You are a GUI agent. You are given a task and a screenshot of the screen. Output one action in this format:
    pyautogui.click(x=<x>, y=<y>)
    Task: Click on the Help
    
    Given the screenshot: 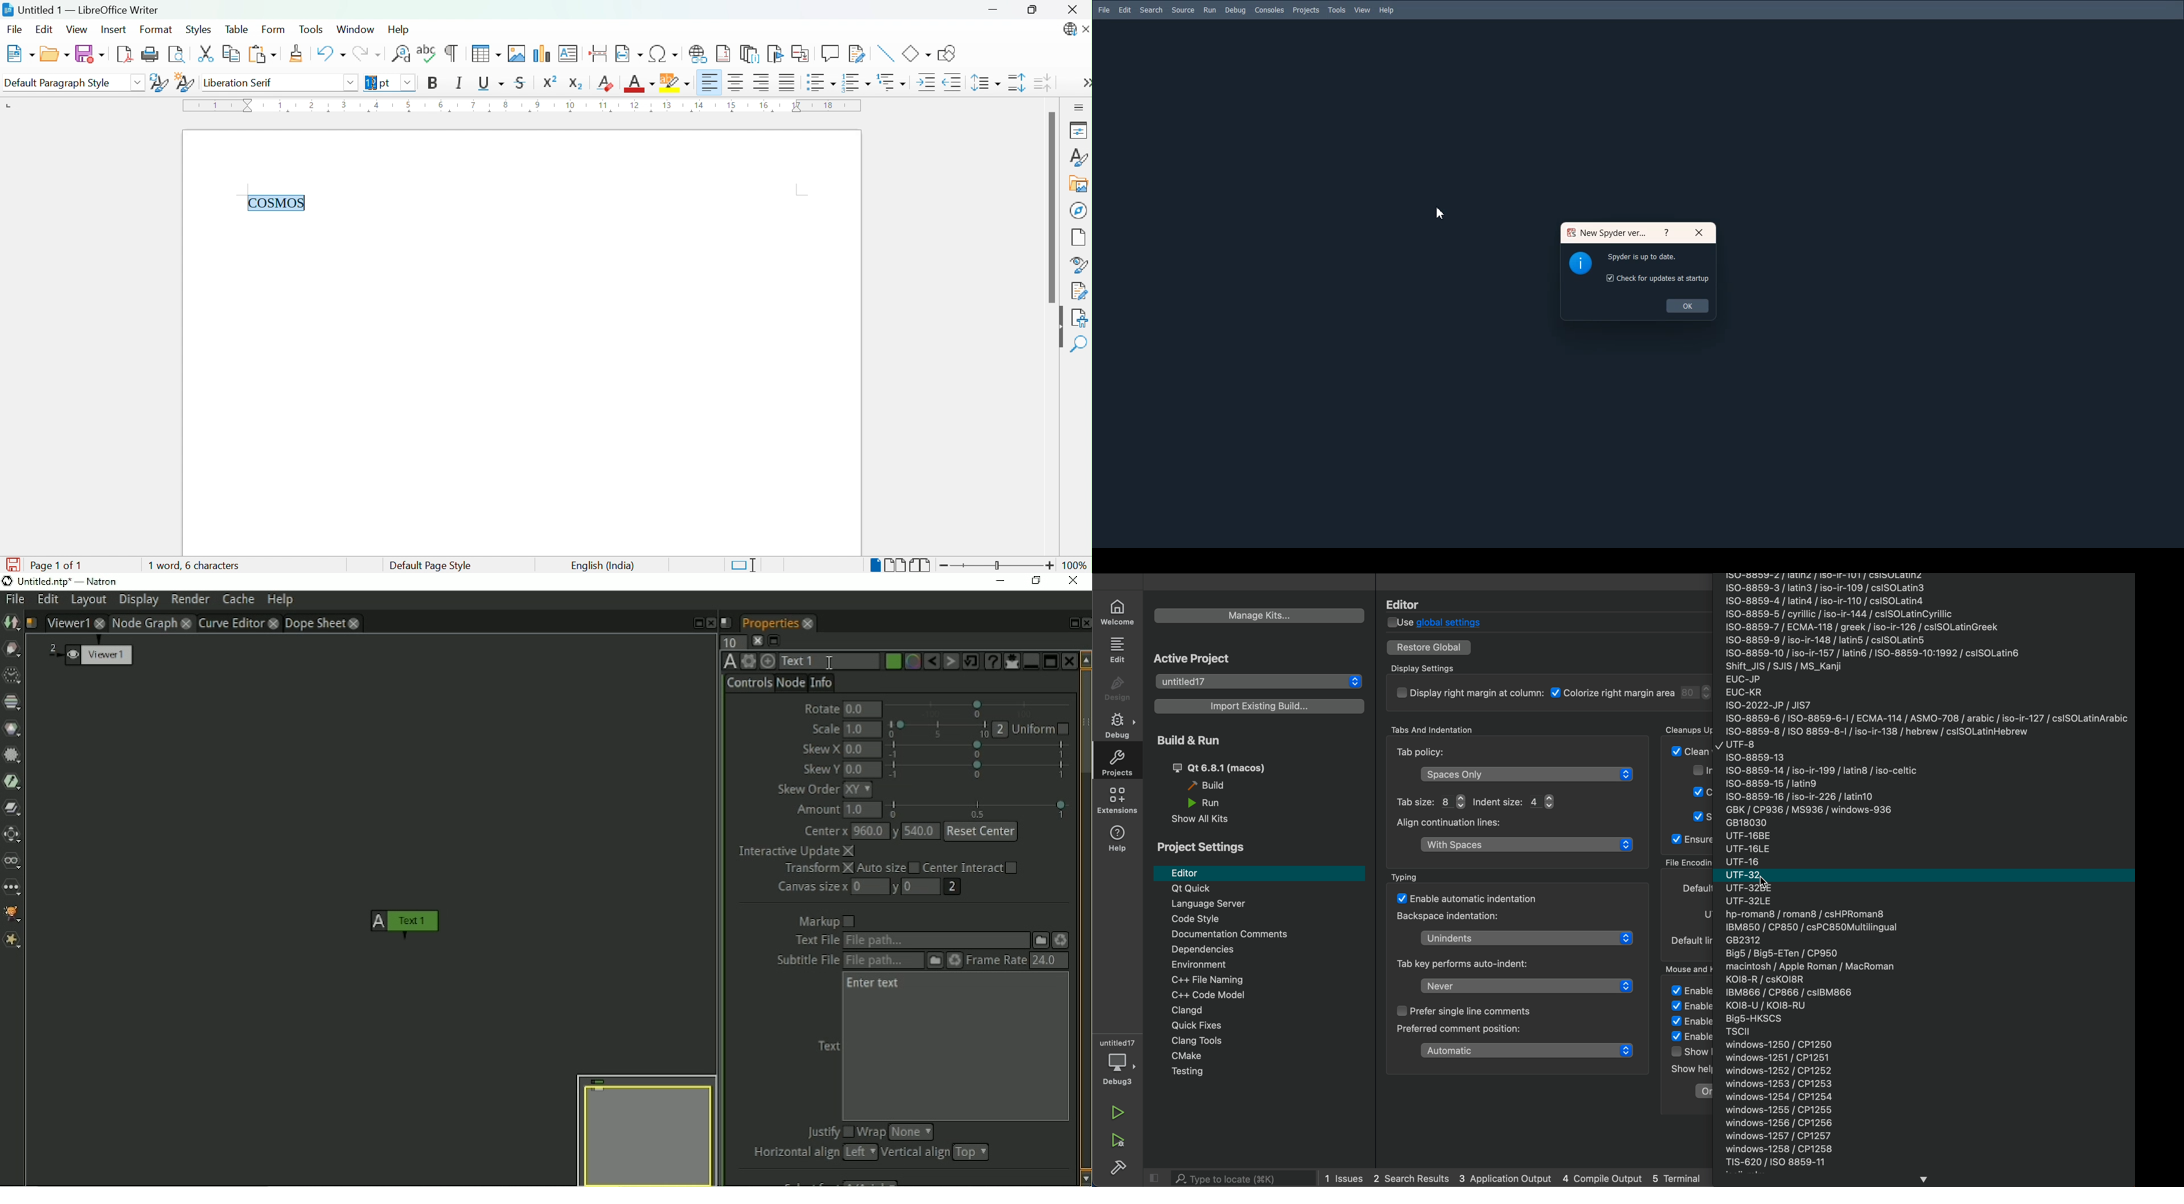 What is the action you would take?
    pyautogui.click(x=1387, y=11)
    